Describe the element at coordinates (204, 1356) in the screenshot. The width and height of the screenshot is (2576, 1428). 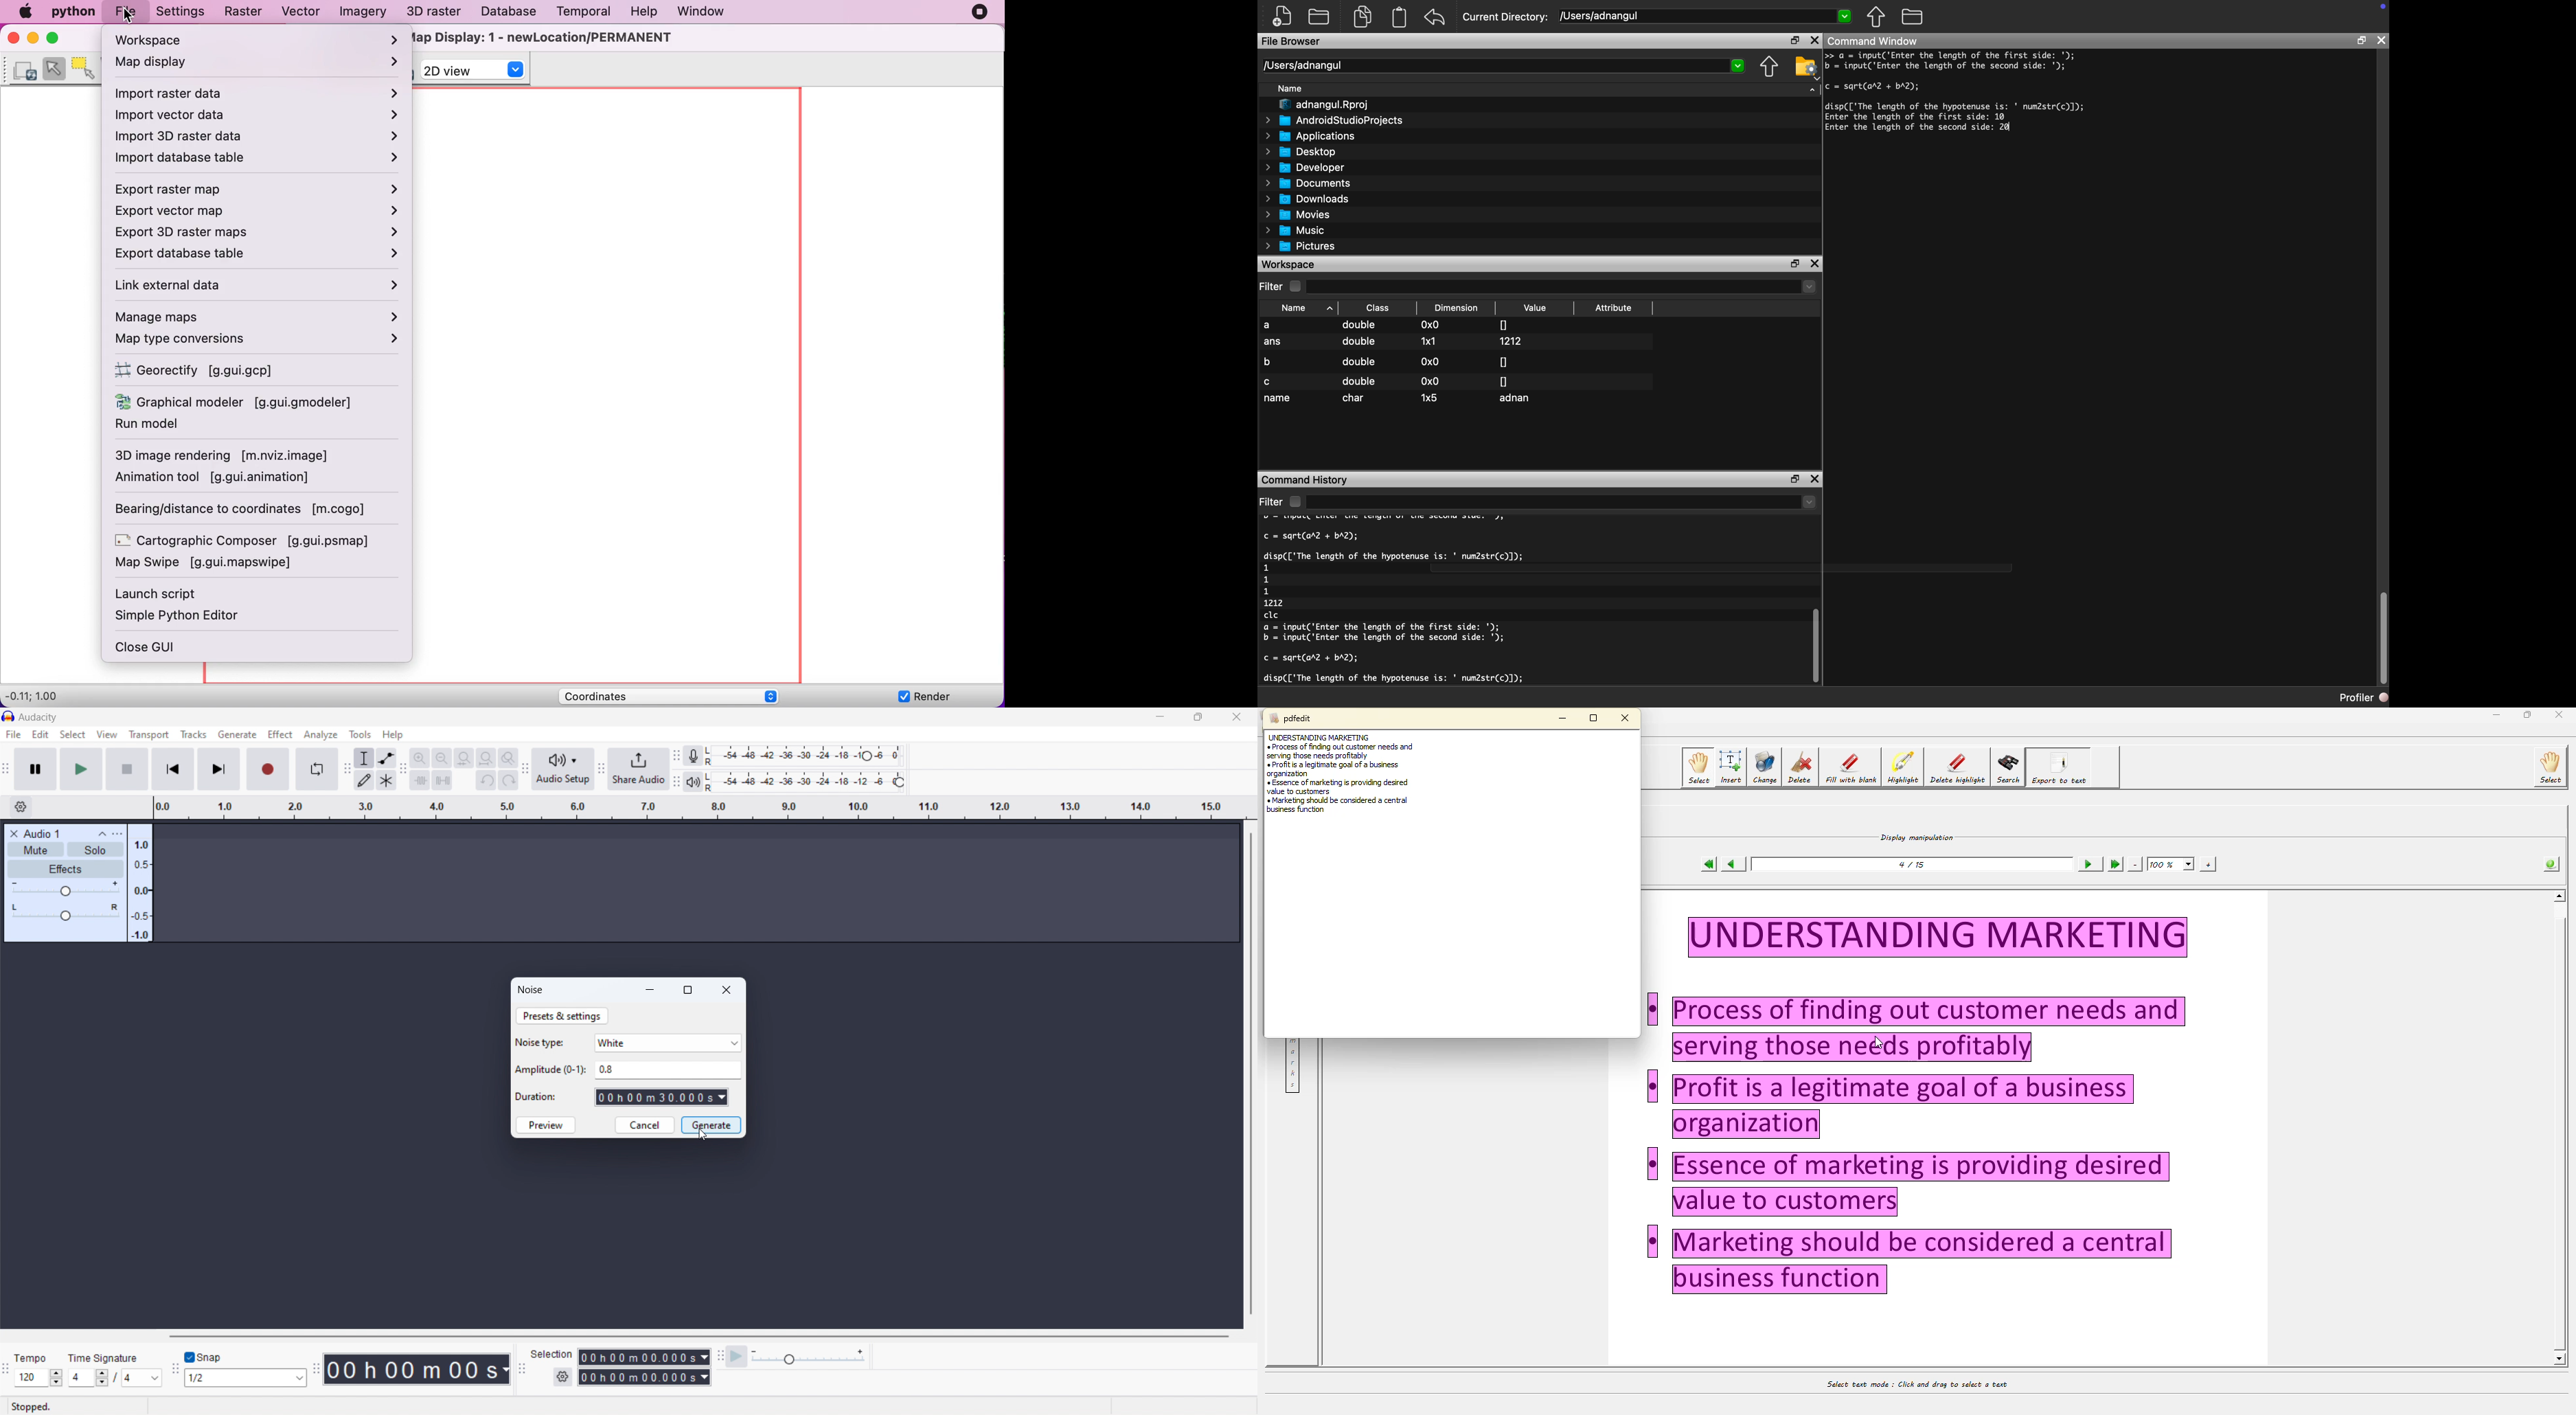
I see `toggle snap` at that location.